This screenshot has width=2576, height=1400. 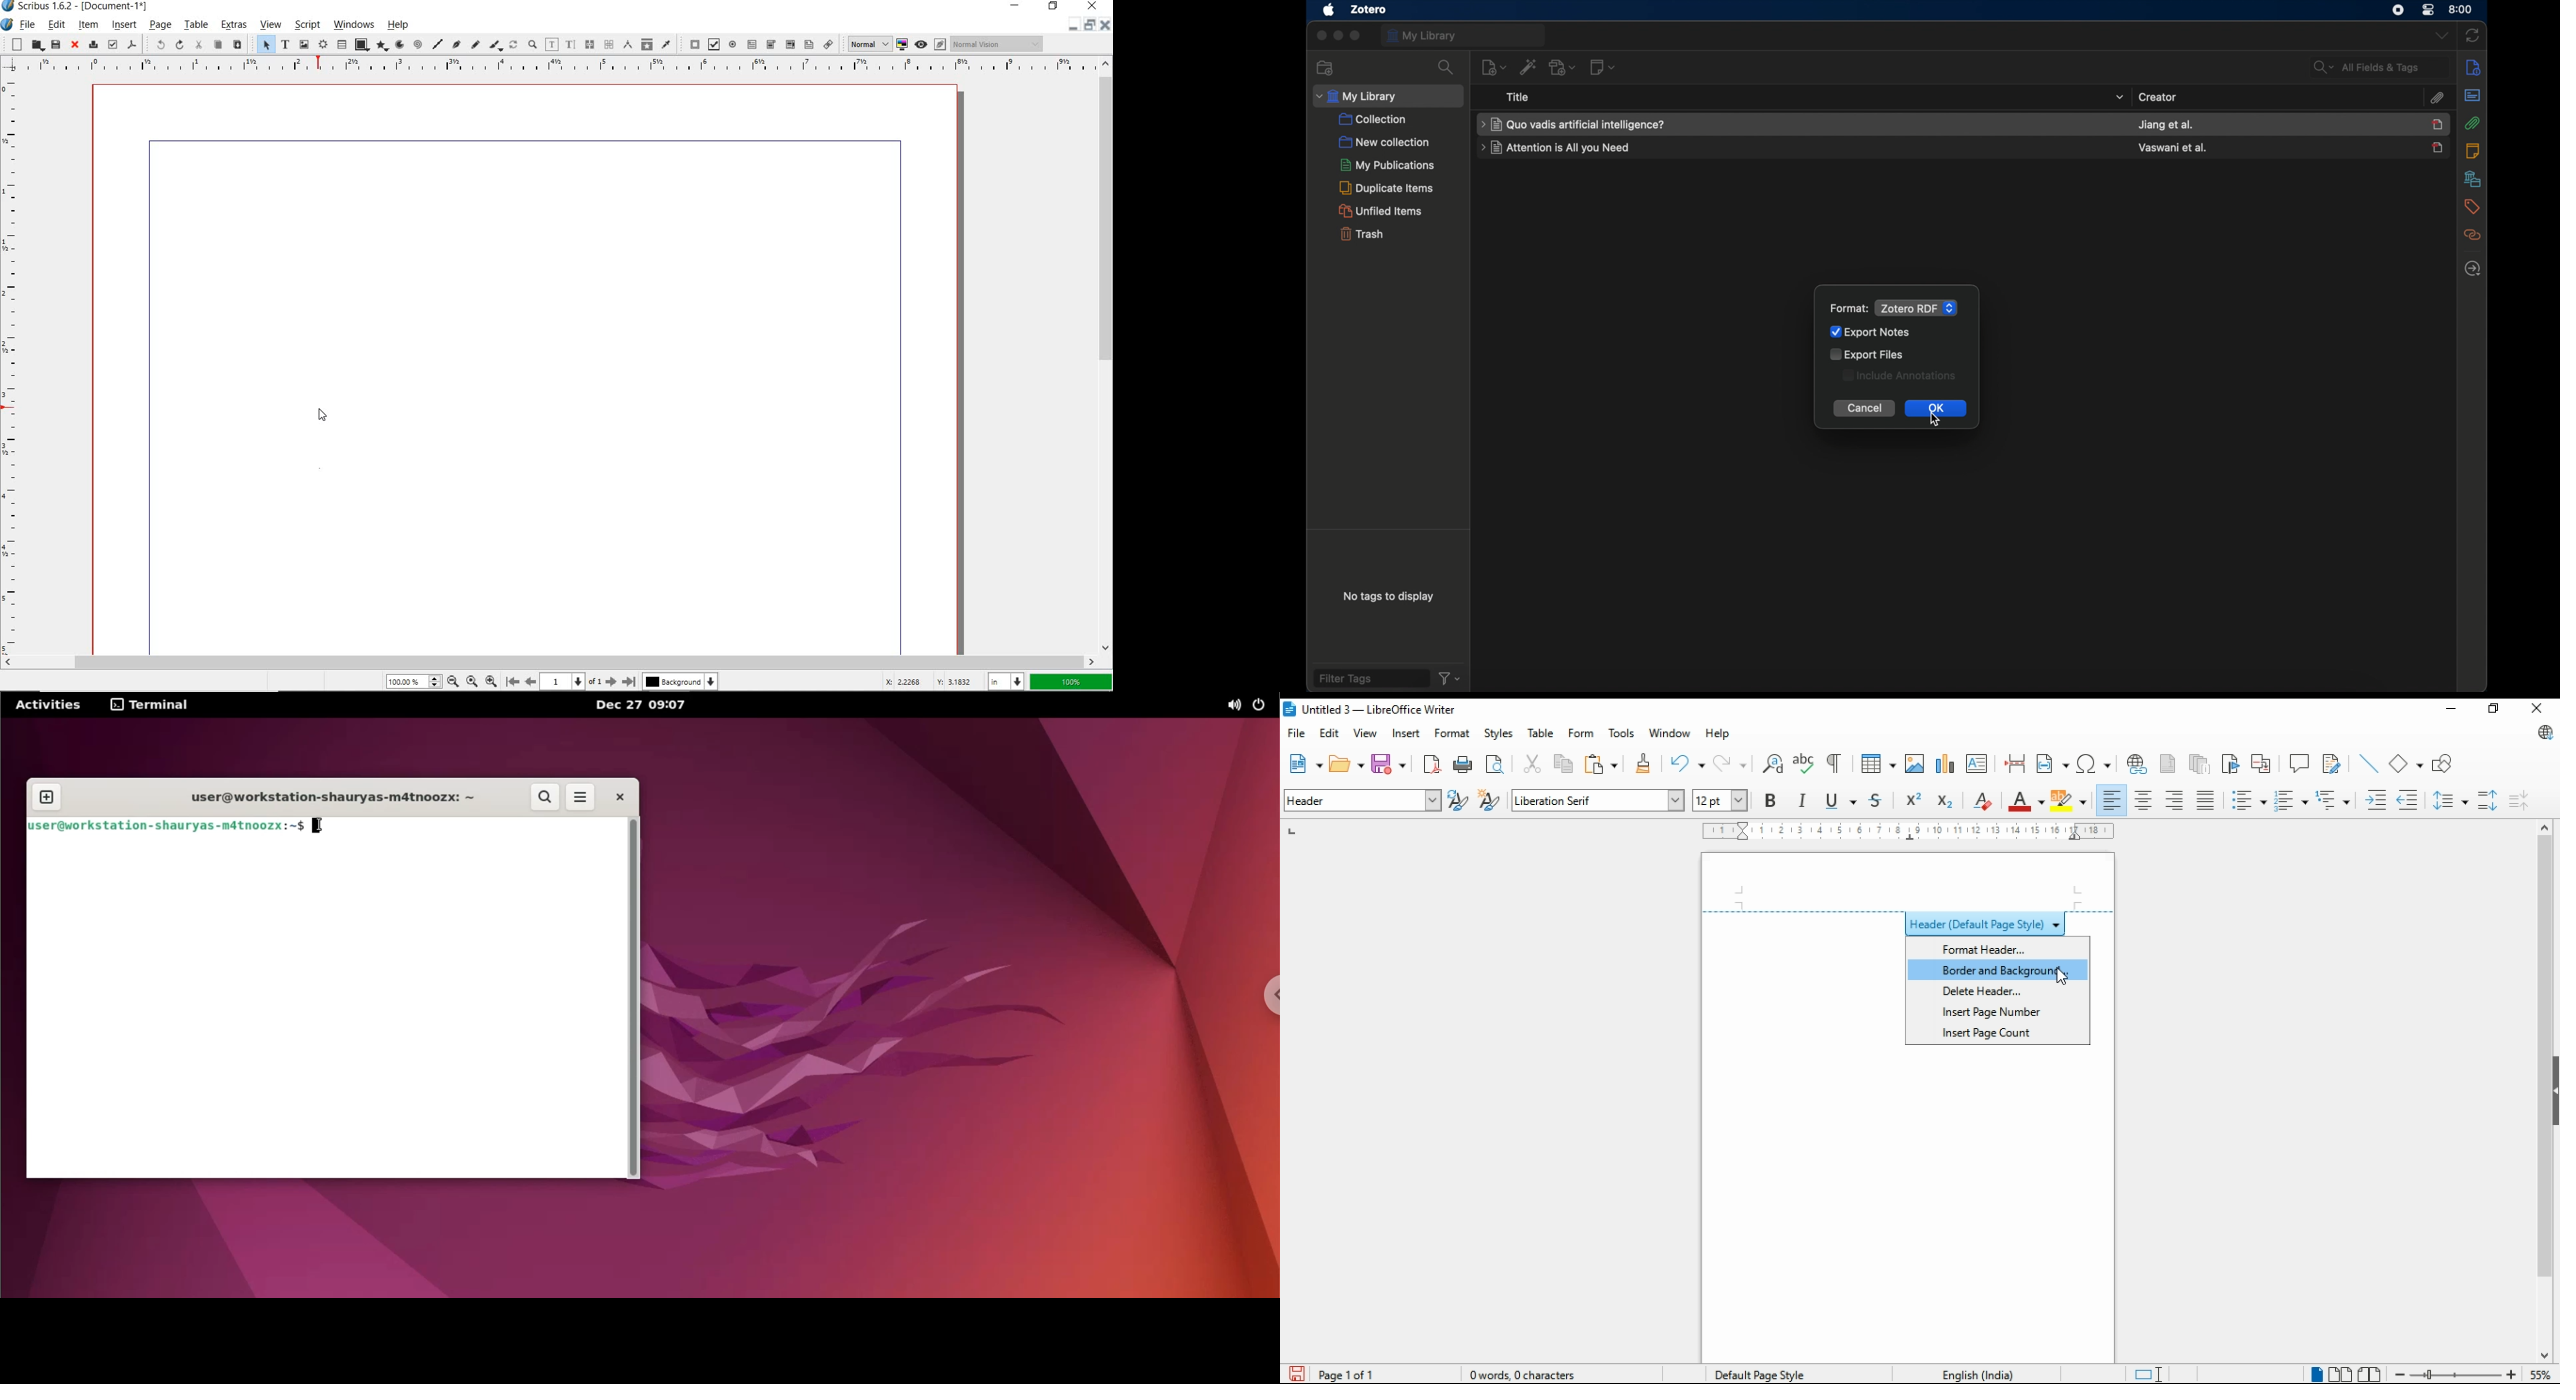 What do you see at coordinates (627, 45) in the screenshot?
I see `measurements` at bounding box center [627, 45].